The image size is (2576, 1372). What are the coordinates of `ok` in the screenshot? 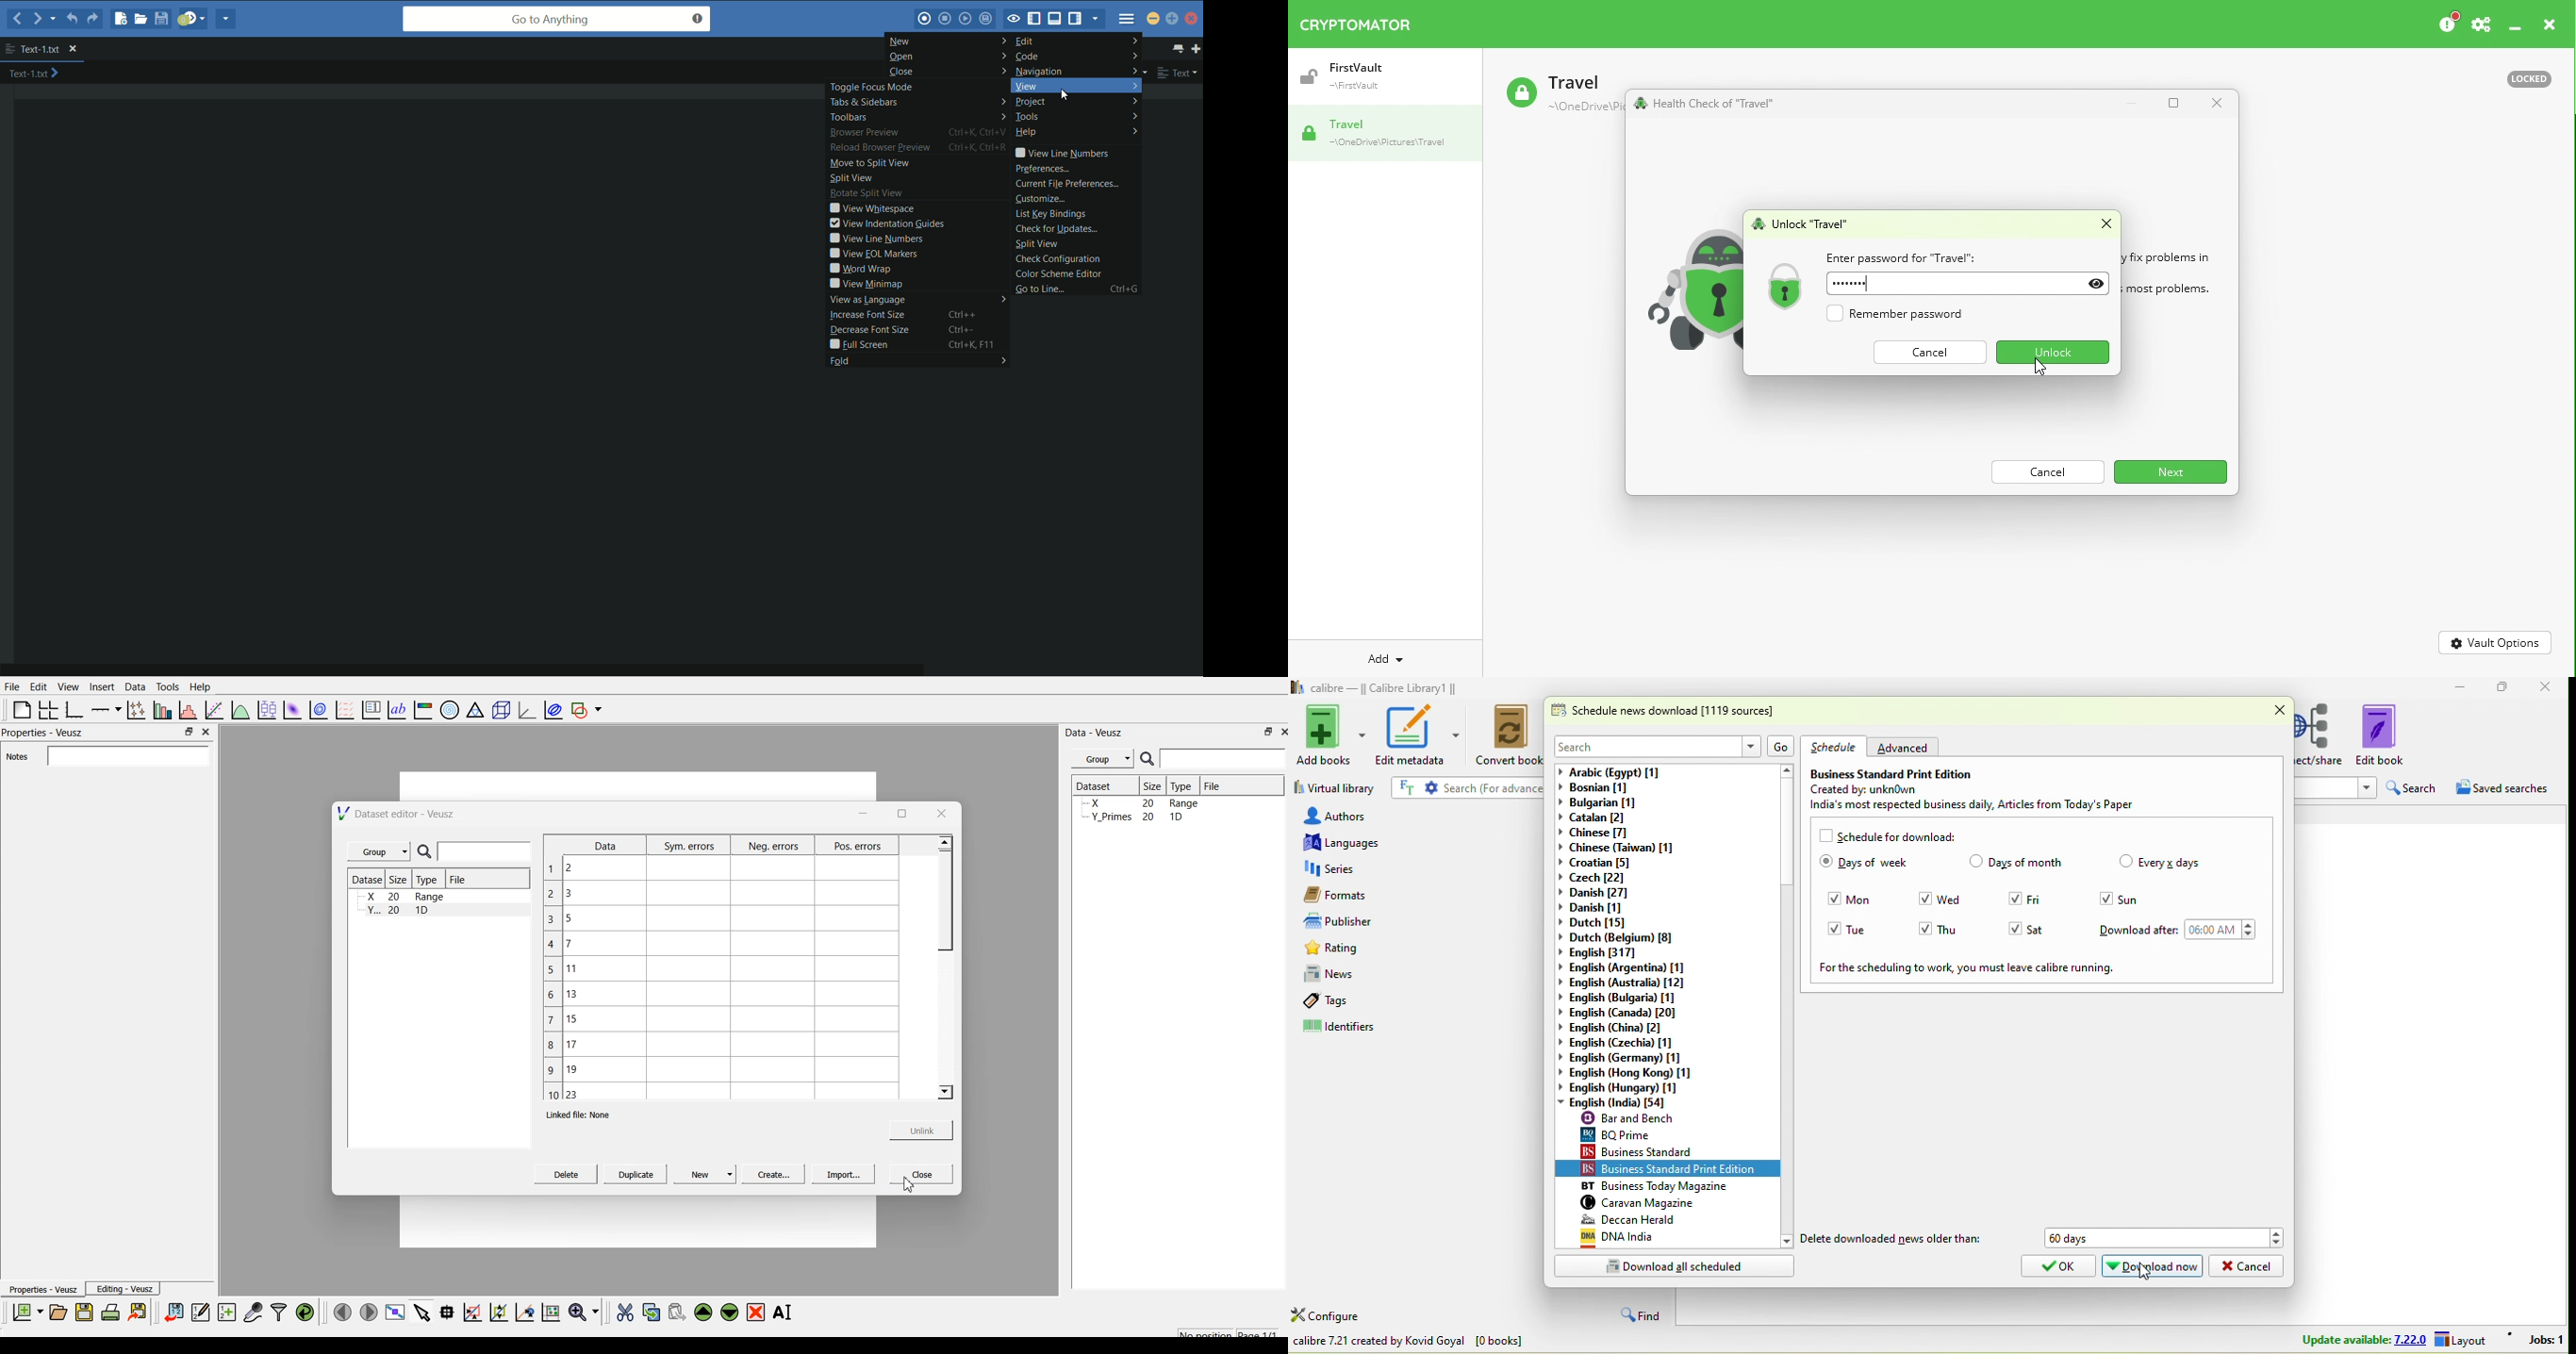 It's located at (2055, 1267).